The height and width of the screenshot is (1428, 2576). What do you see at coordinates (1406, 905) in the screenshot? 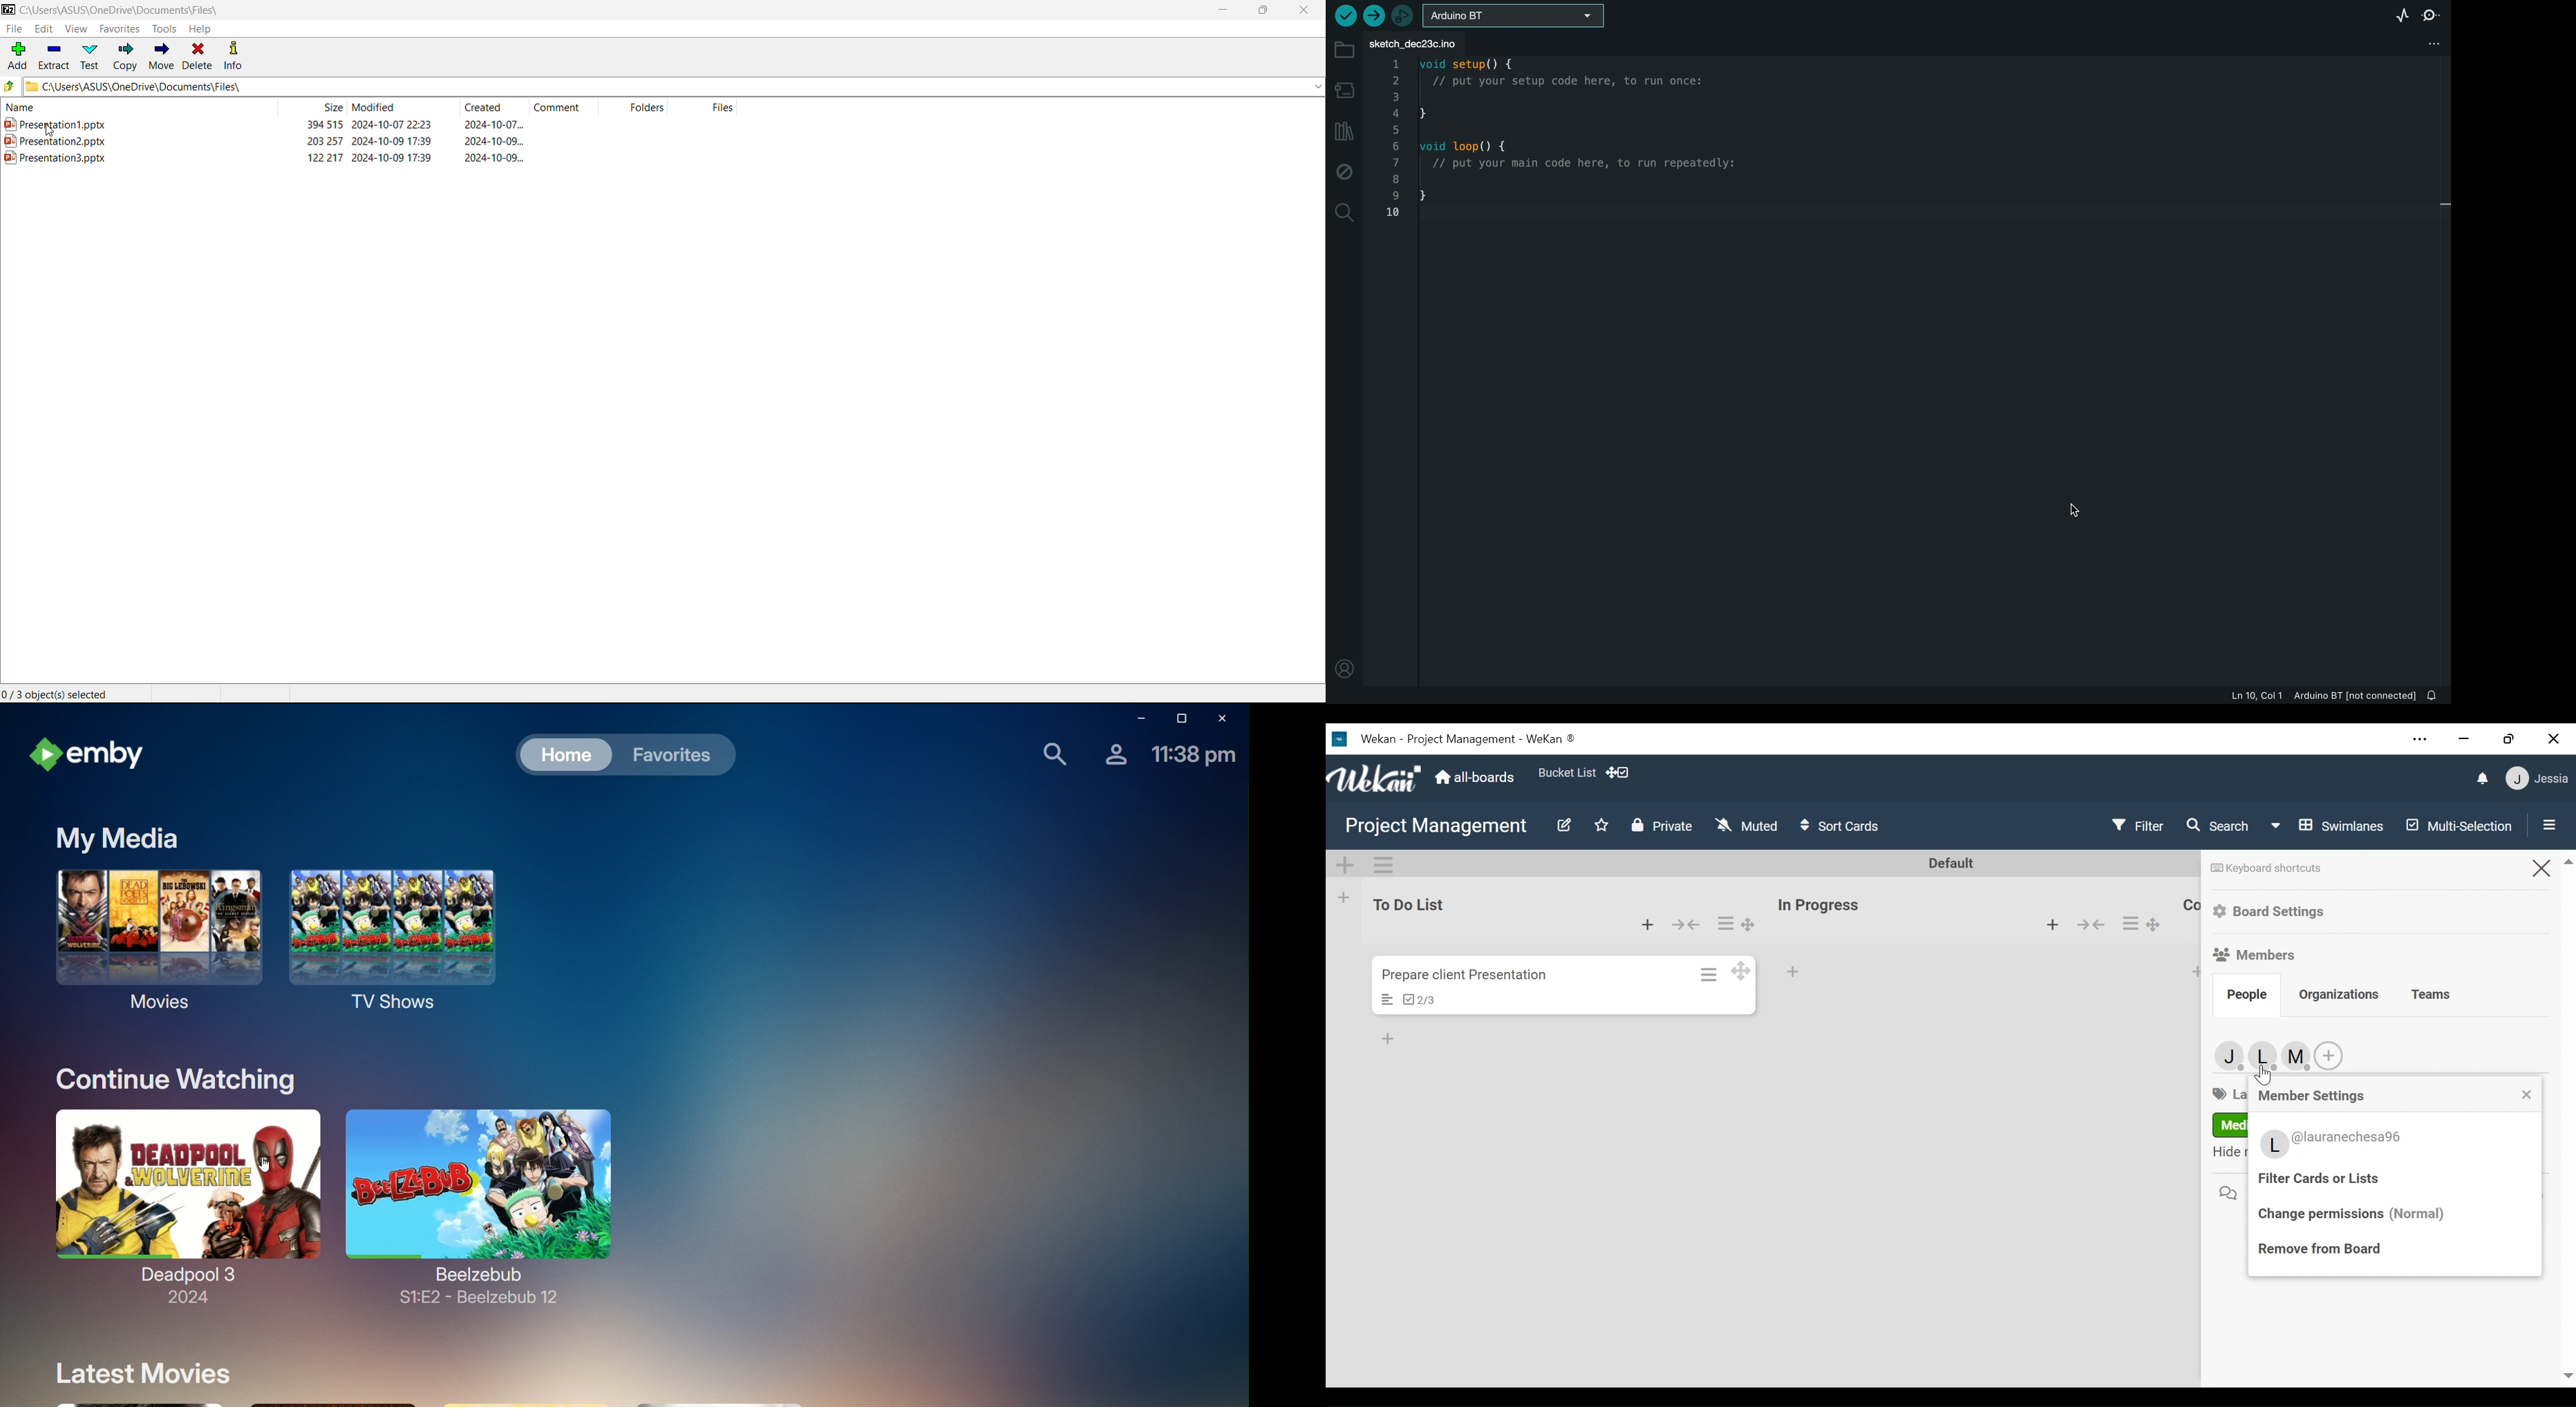
I see `List Title` at bounding box center [1406, 905].